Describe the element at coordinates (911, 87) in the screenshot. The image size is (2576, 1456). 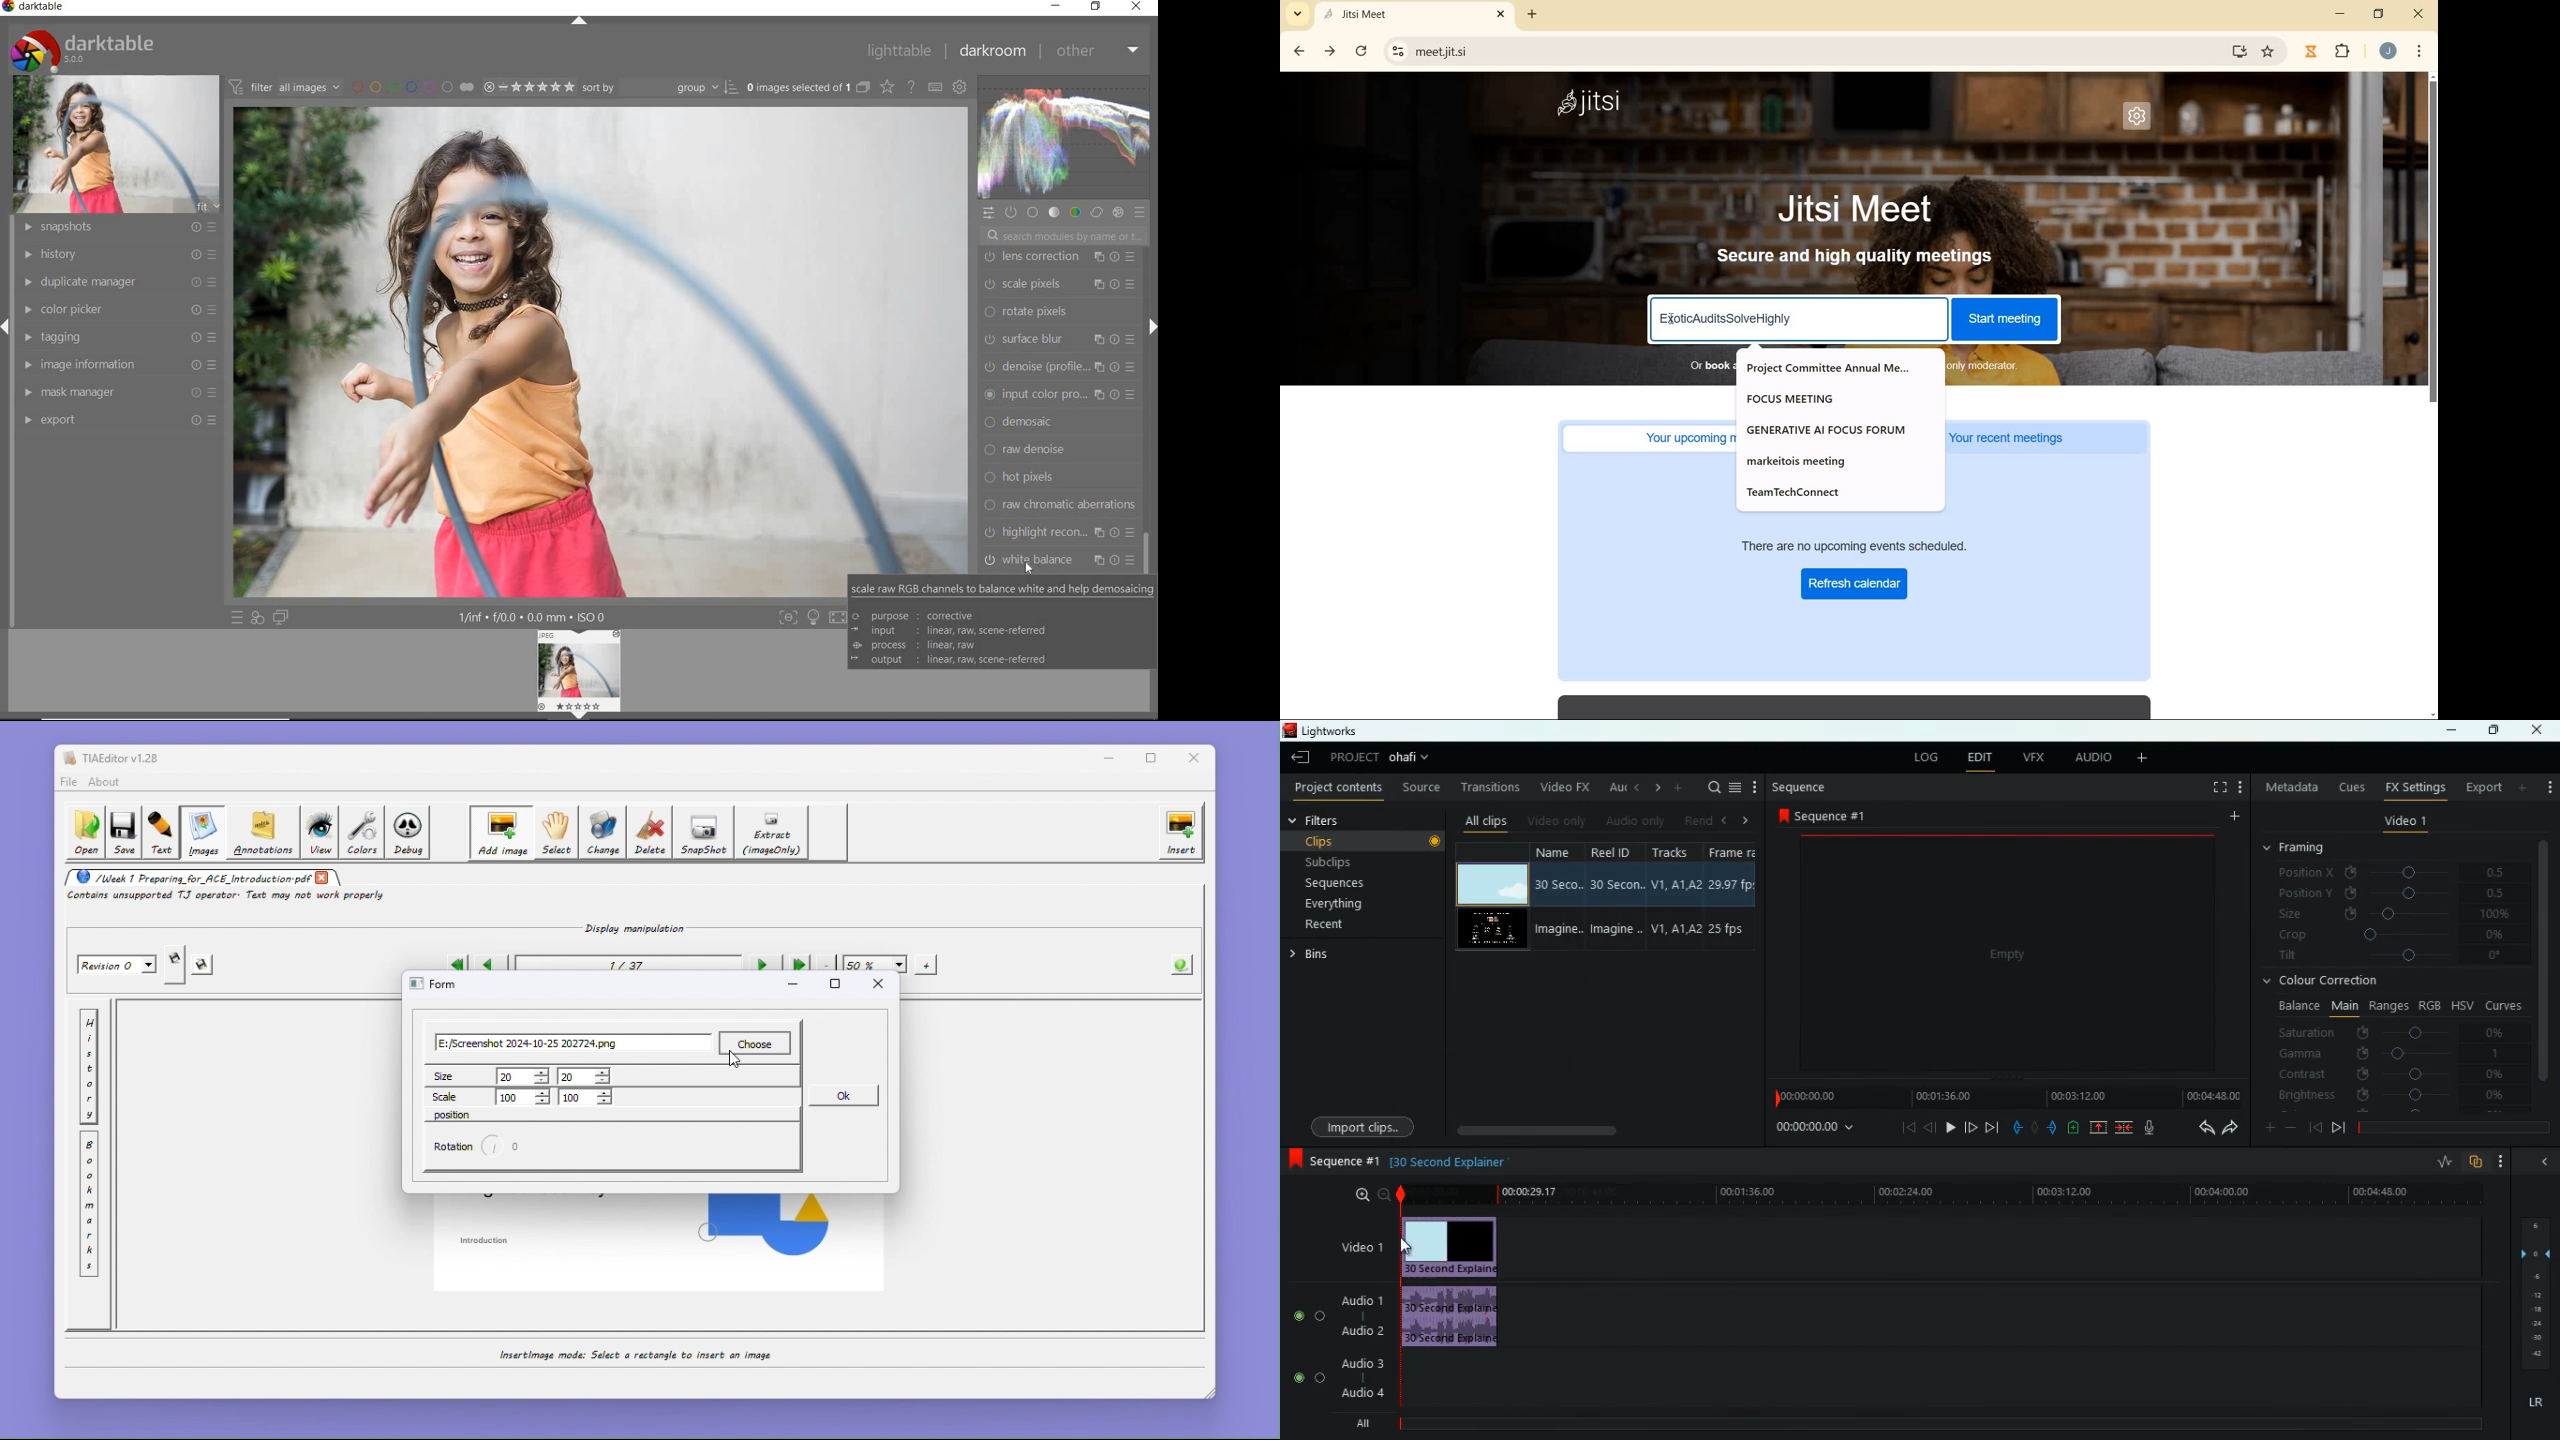
I see `enable for online help` at that location.